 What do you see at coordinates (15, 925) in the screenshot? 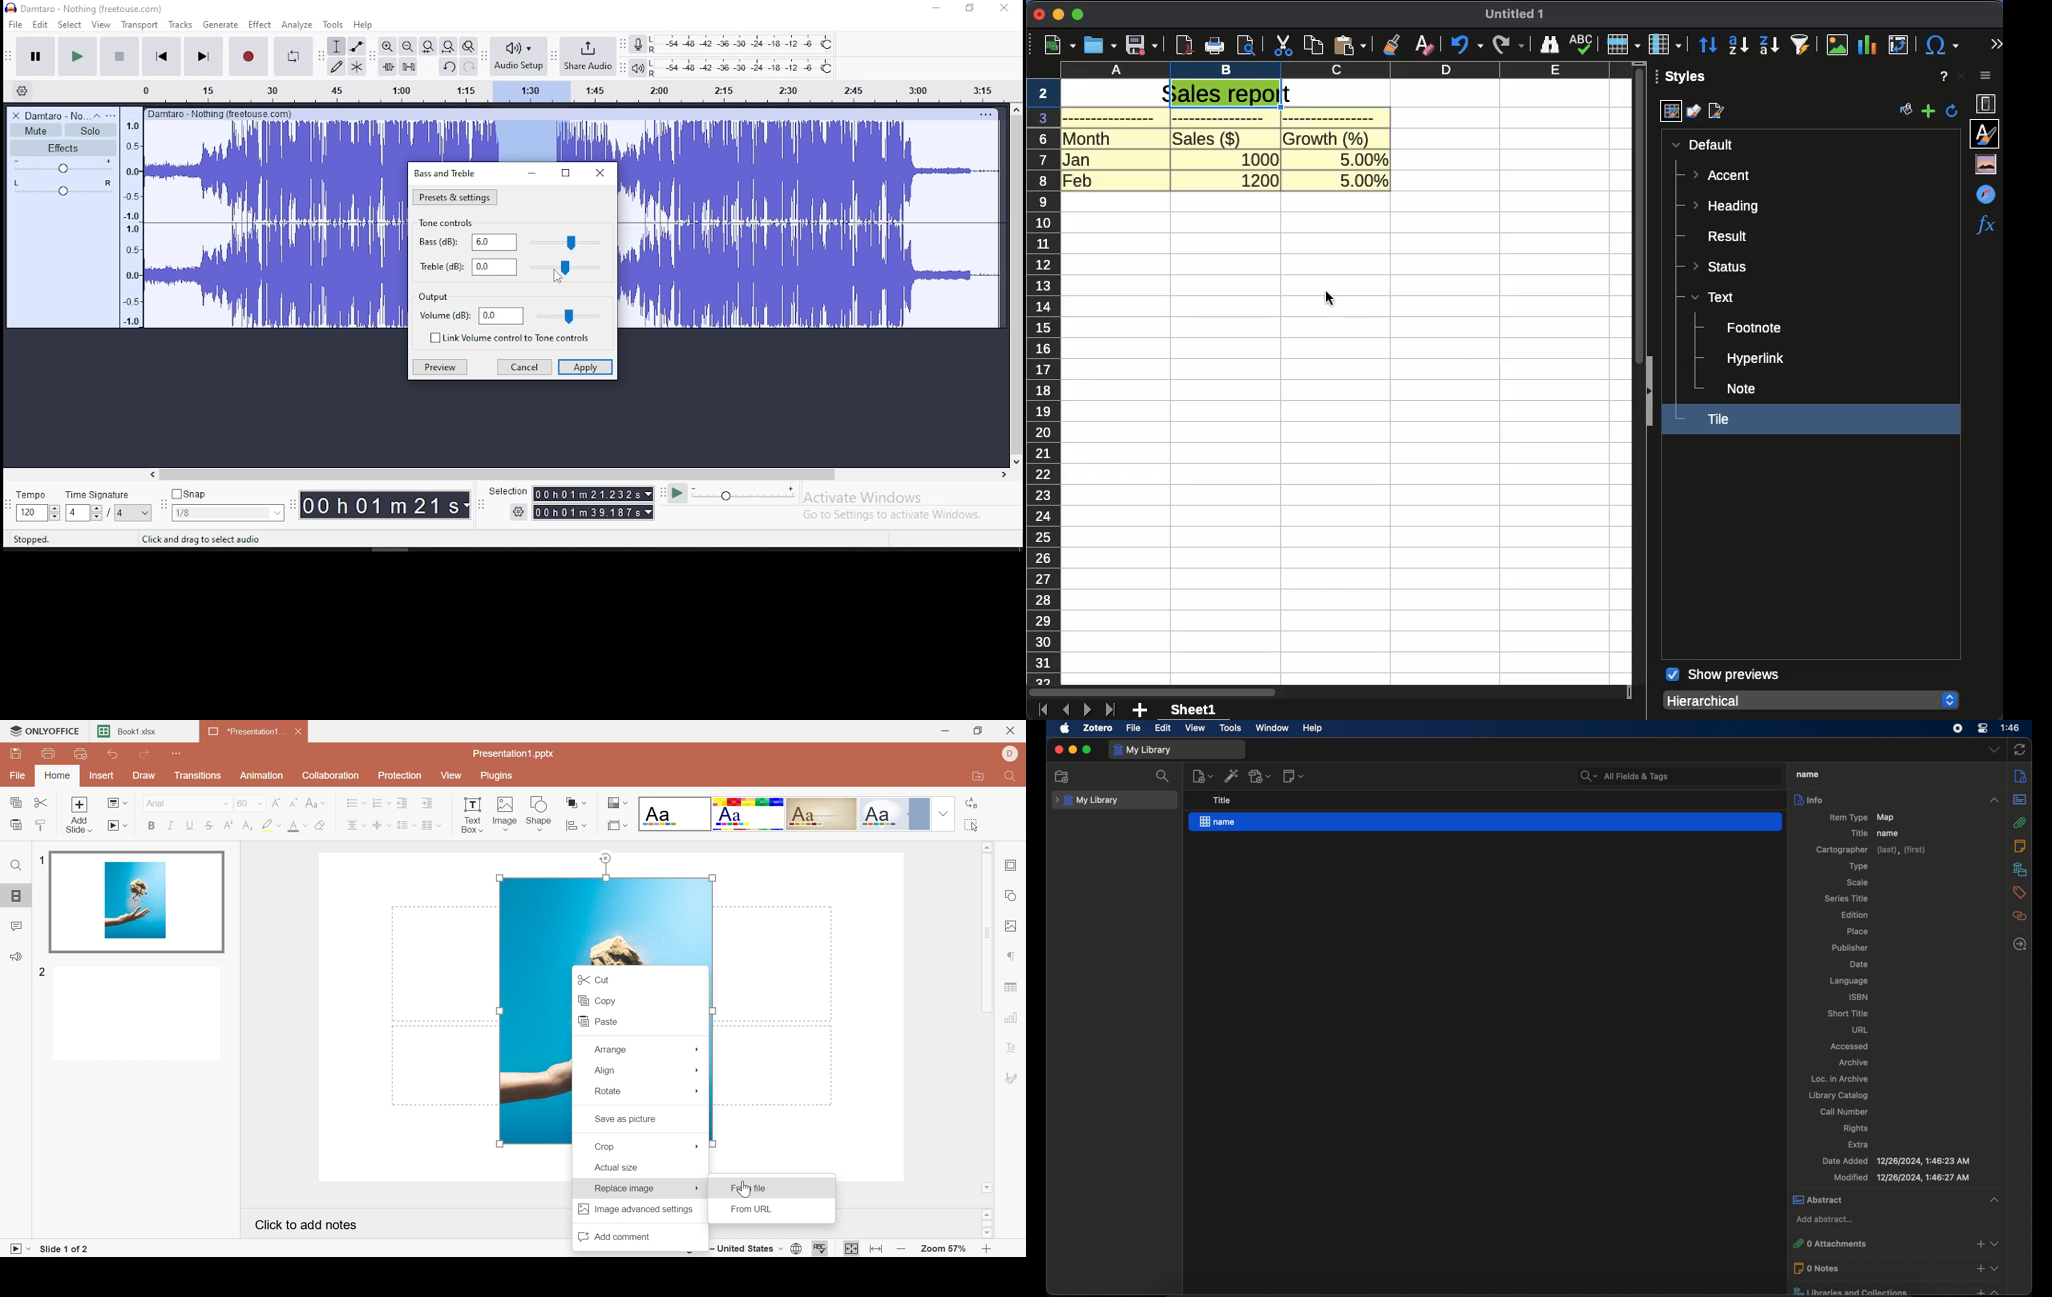
I see `Comments` at bounding box center [15, 925].